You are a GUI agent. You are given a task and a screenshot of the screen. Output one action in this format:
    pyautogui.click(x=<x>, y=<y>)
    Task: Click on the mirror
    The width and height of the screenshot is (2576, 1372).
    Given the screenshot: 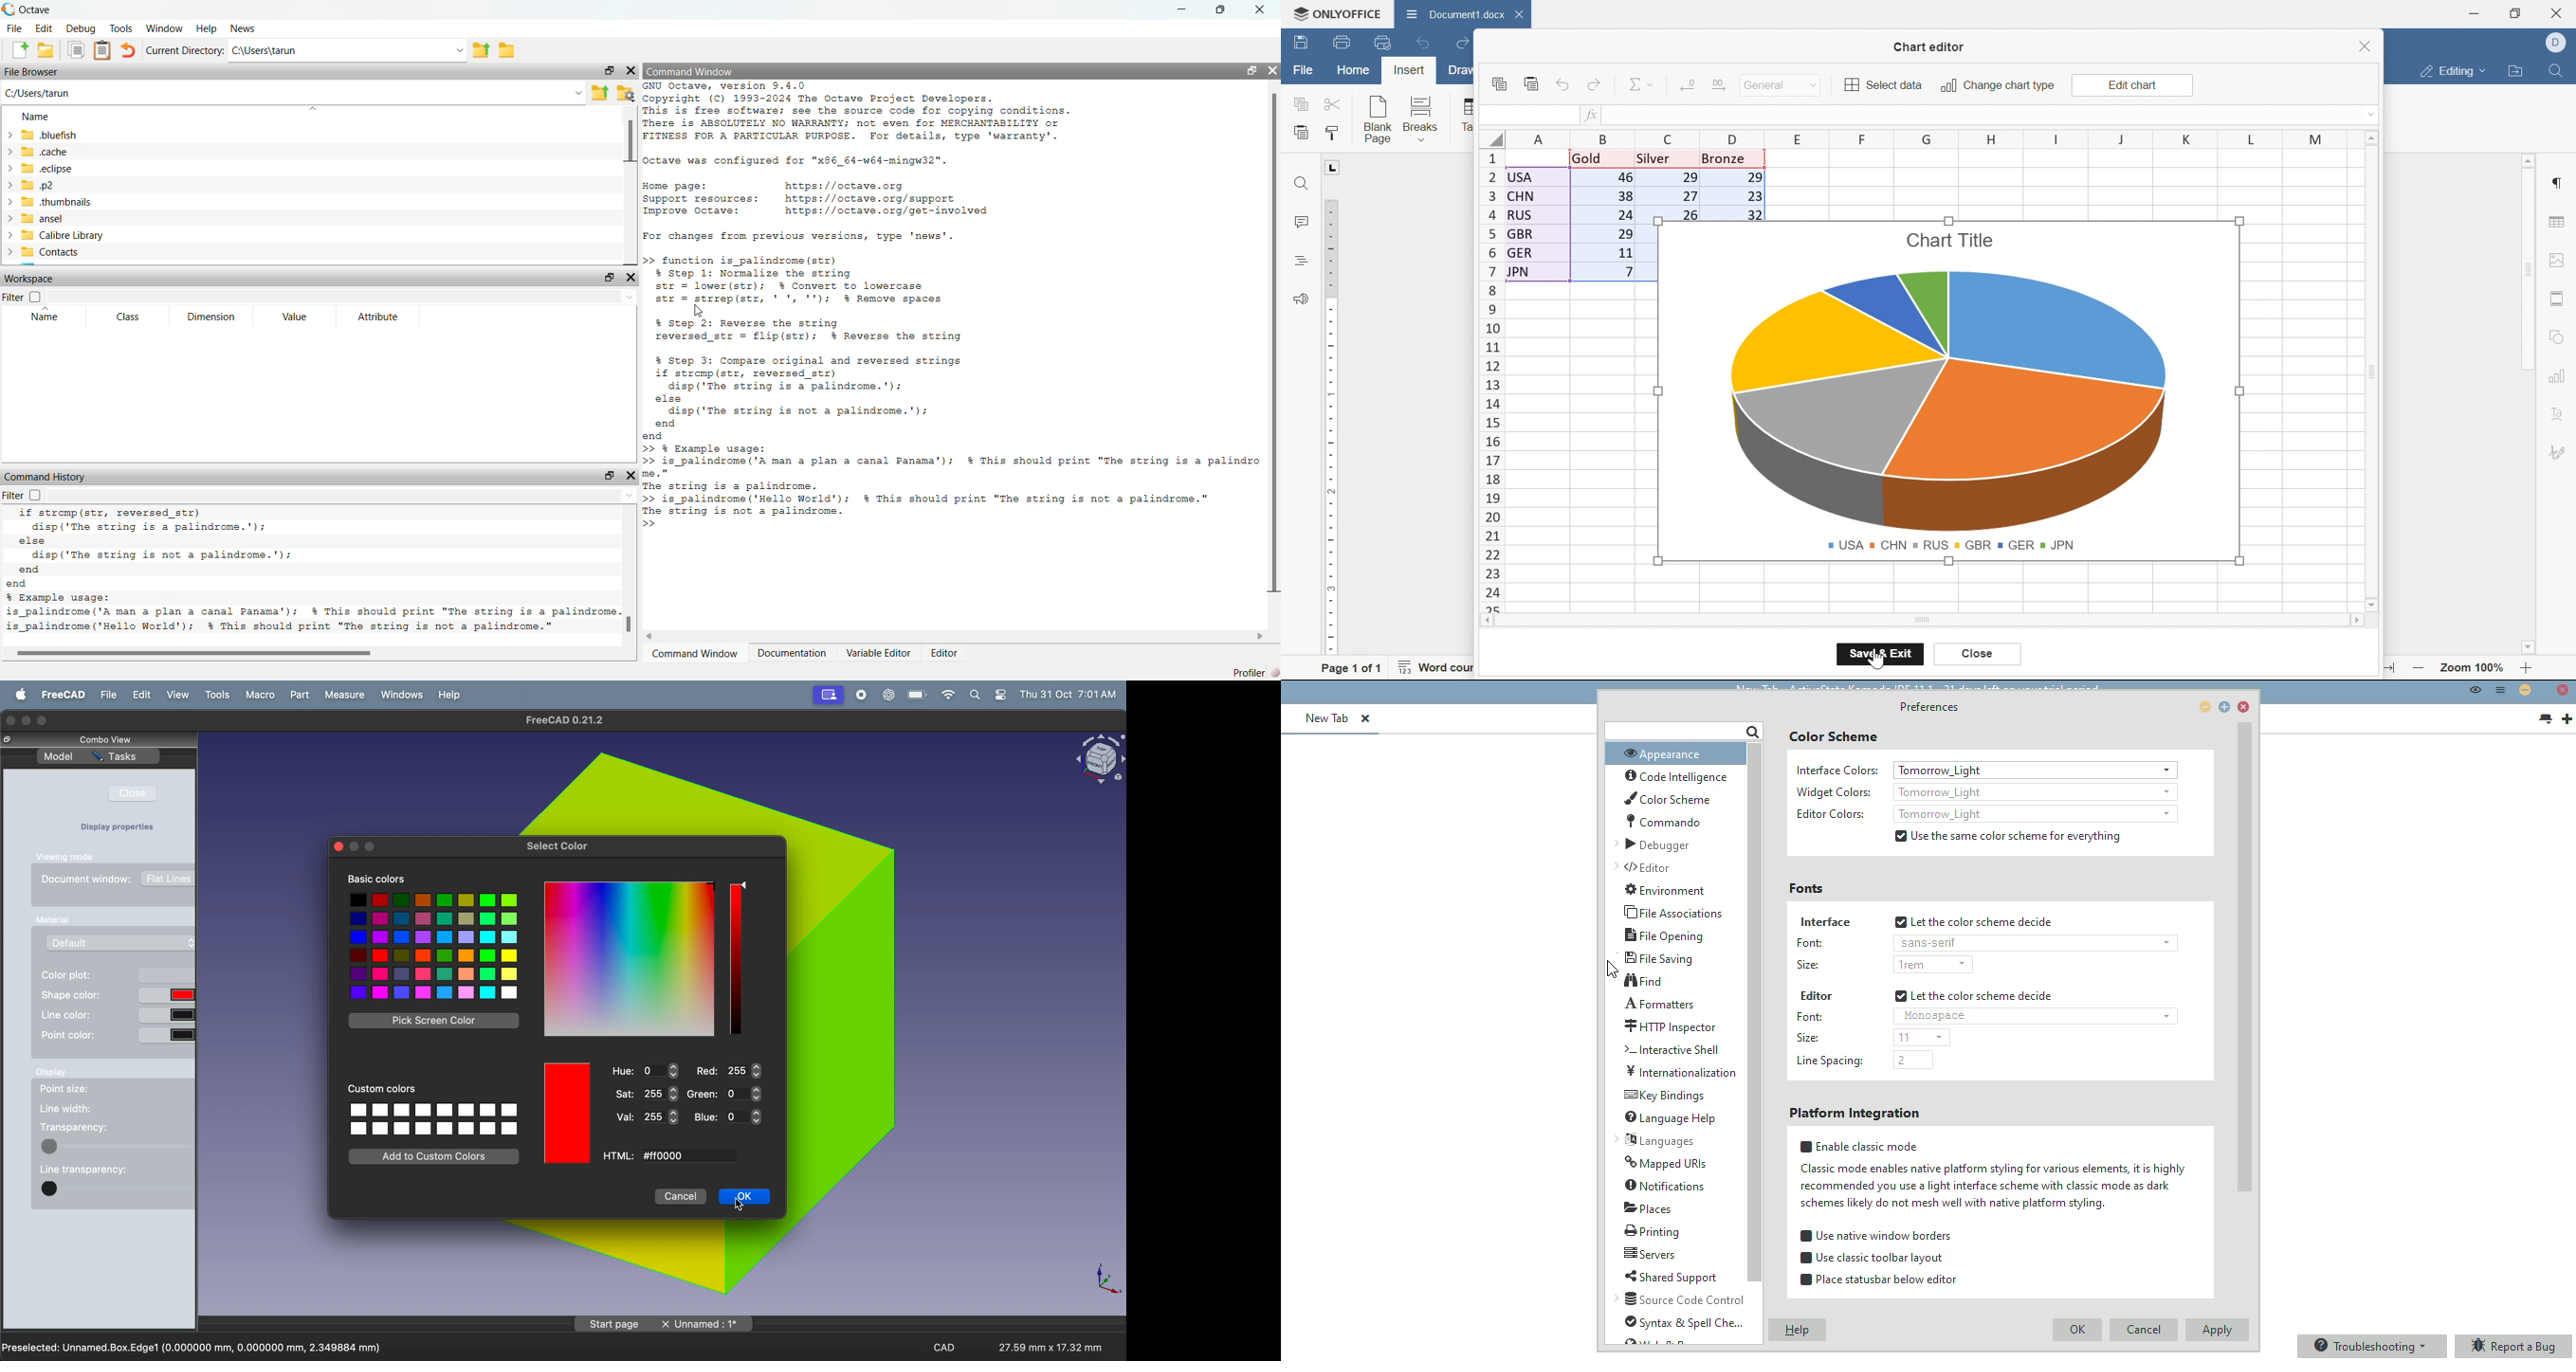 What is the action you would take?
    pyautogui.click(x=829, y=694)
    